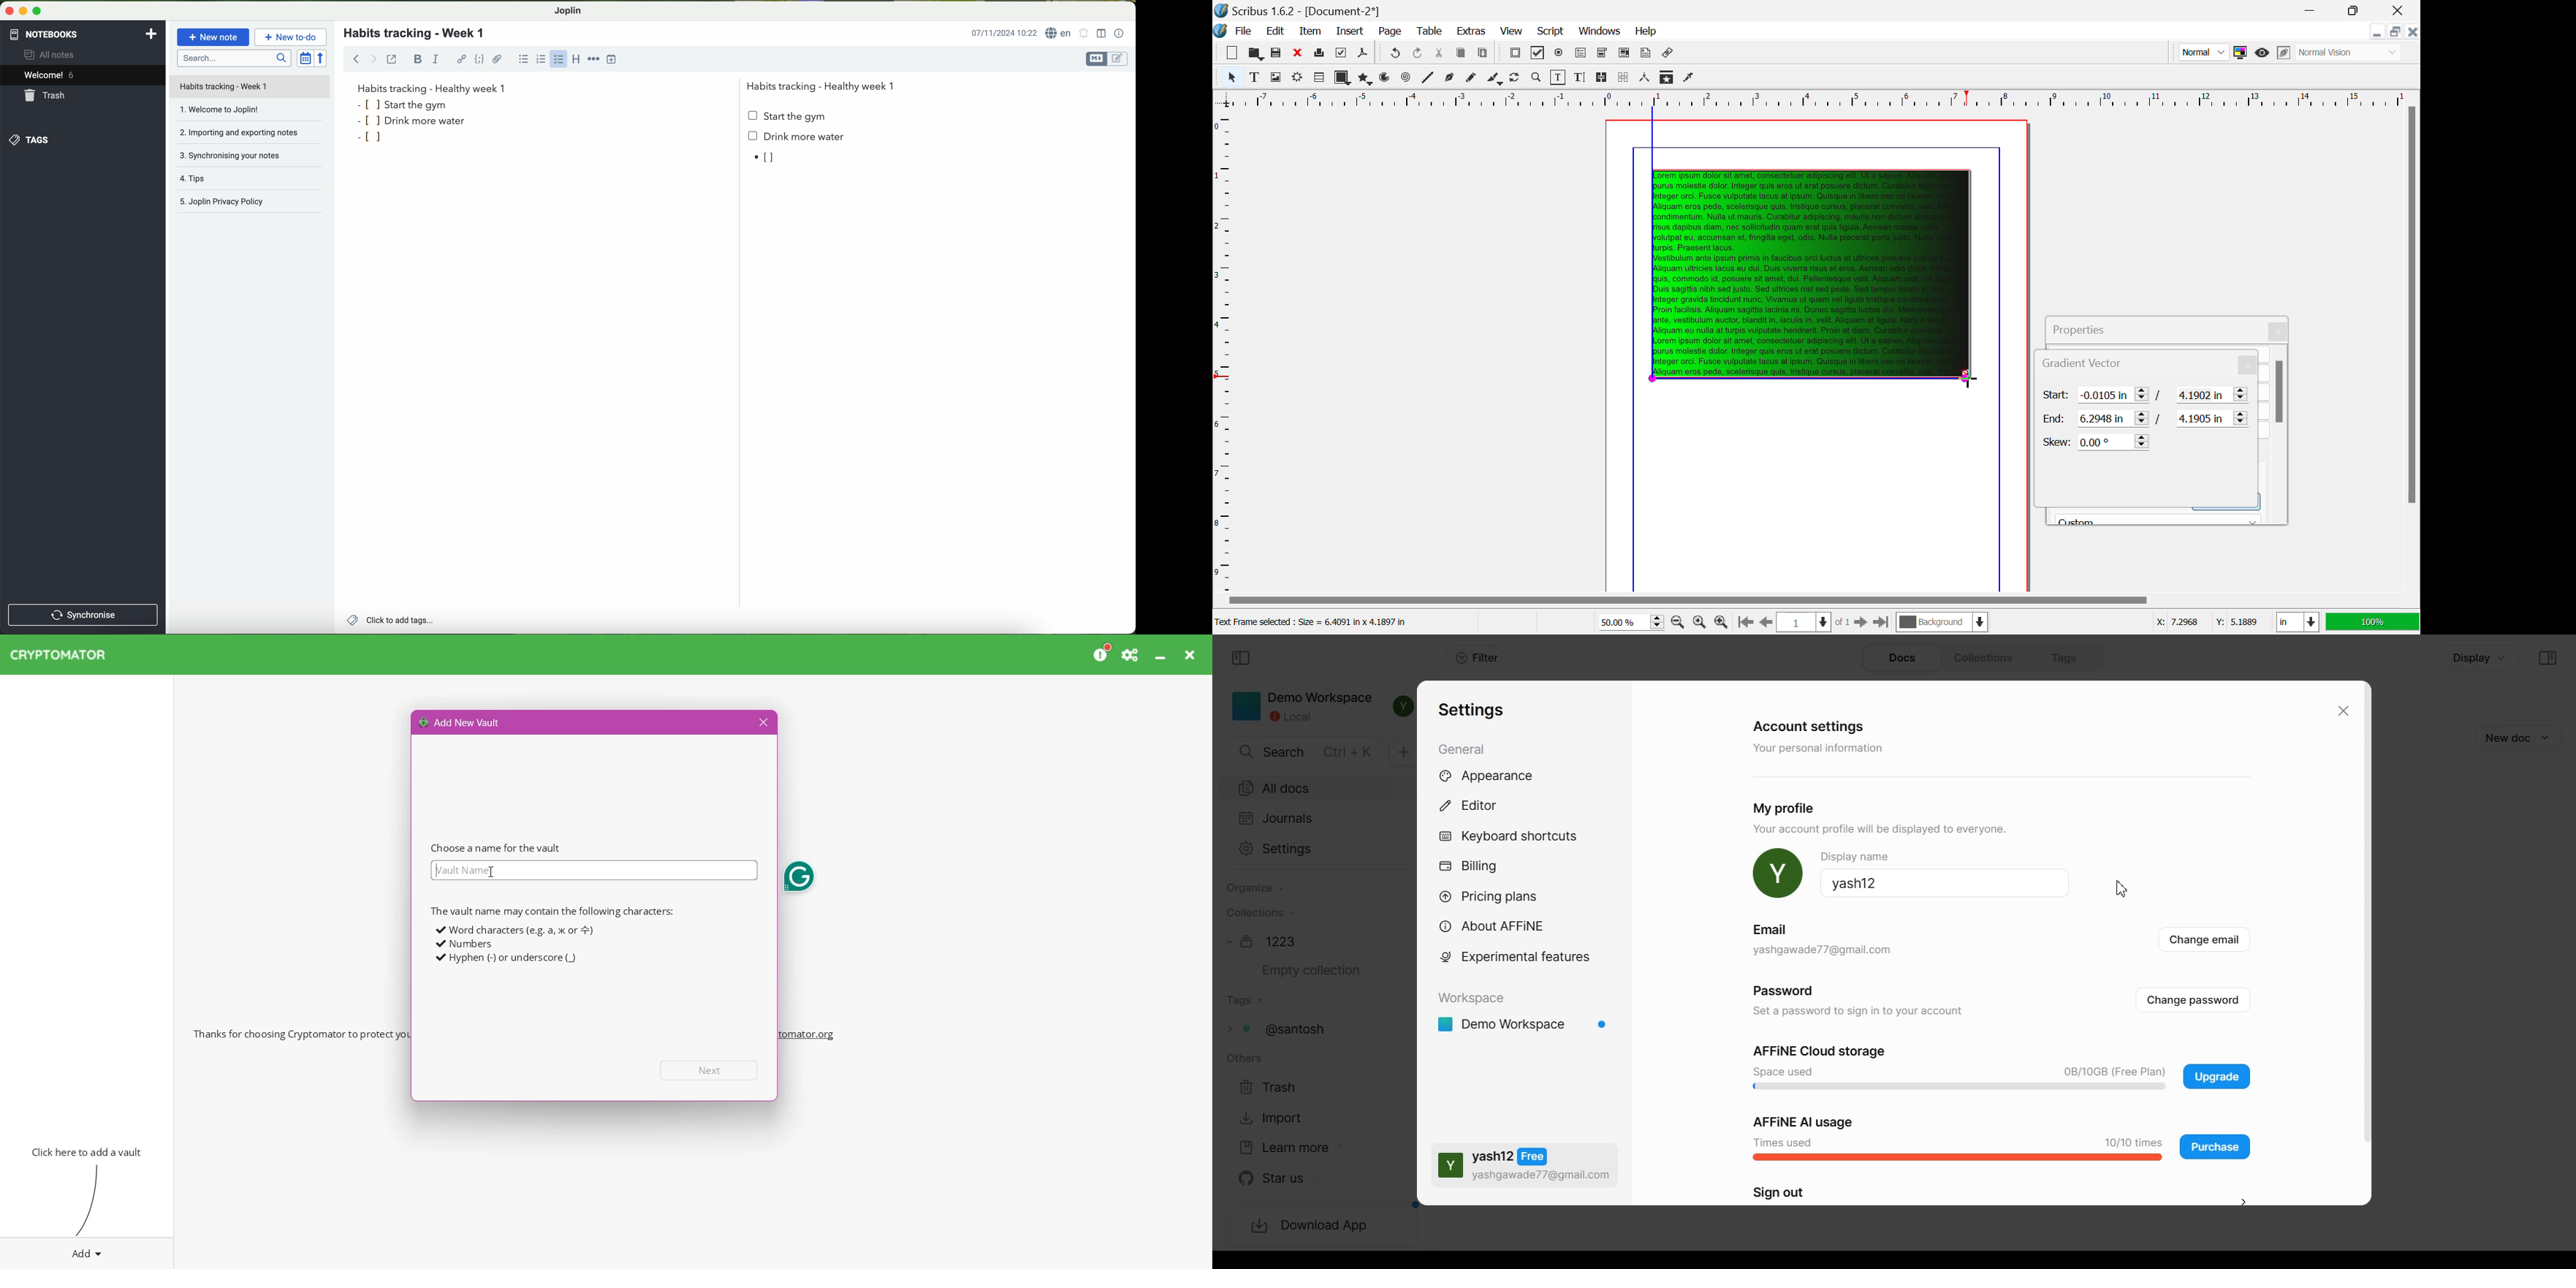 The image size is (2576, 1288). Describe the element at coordinates (436, 59) in the screenshot. I see `italic` at that location.